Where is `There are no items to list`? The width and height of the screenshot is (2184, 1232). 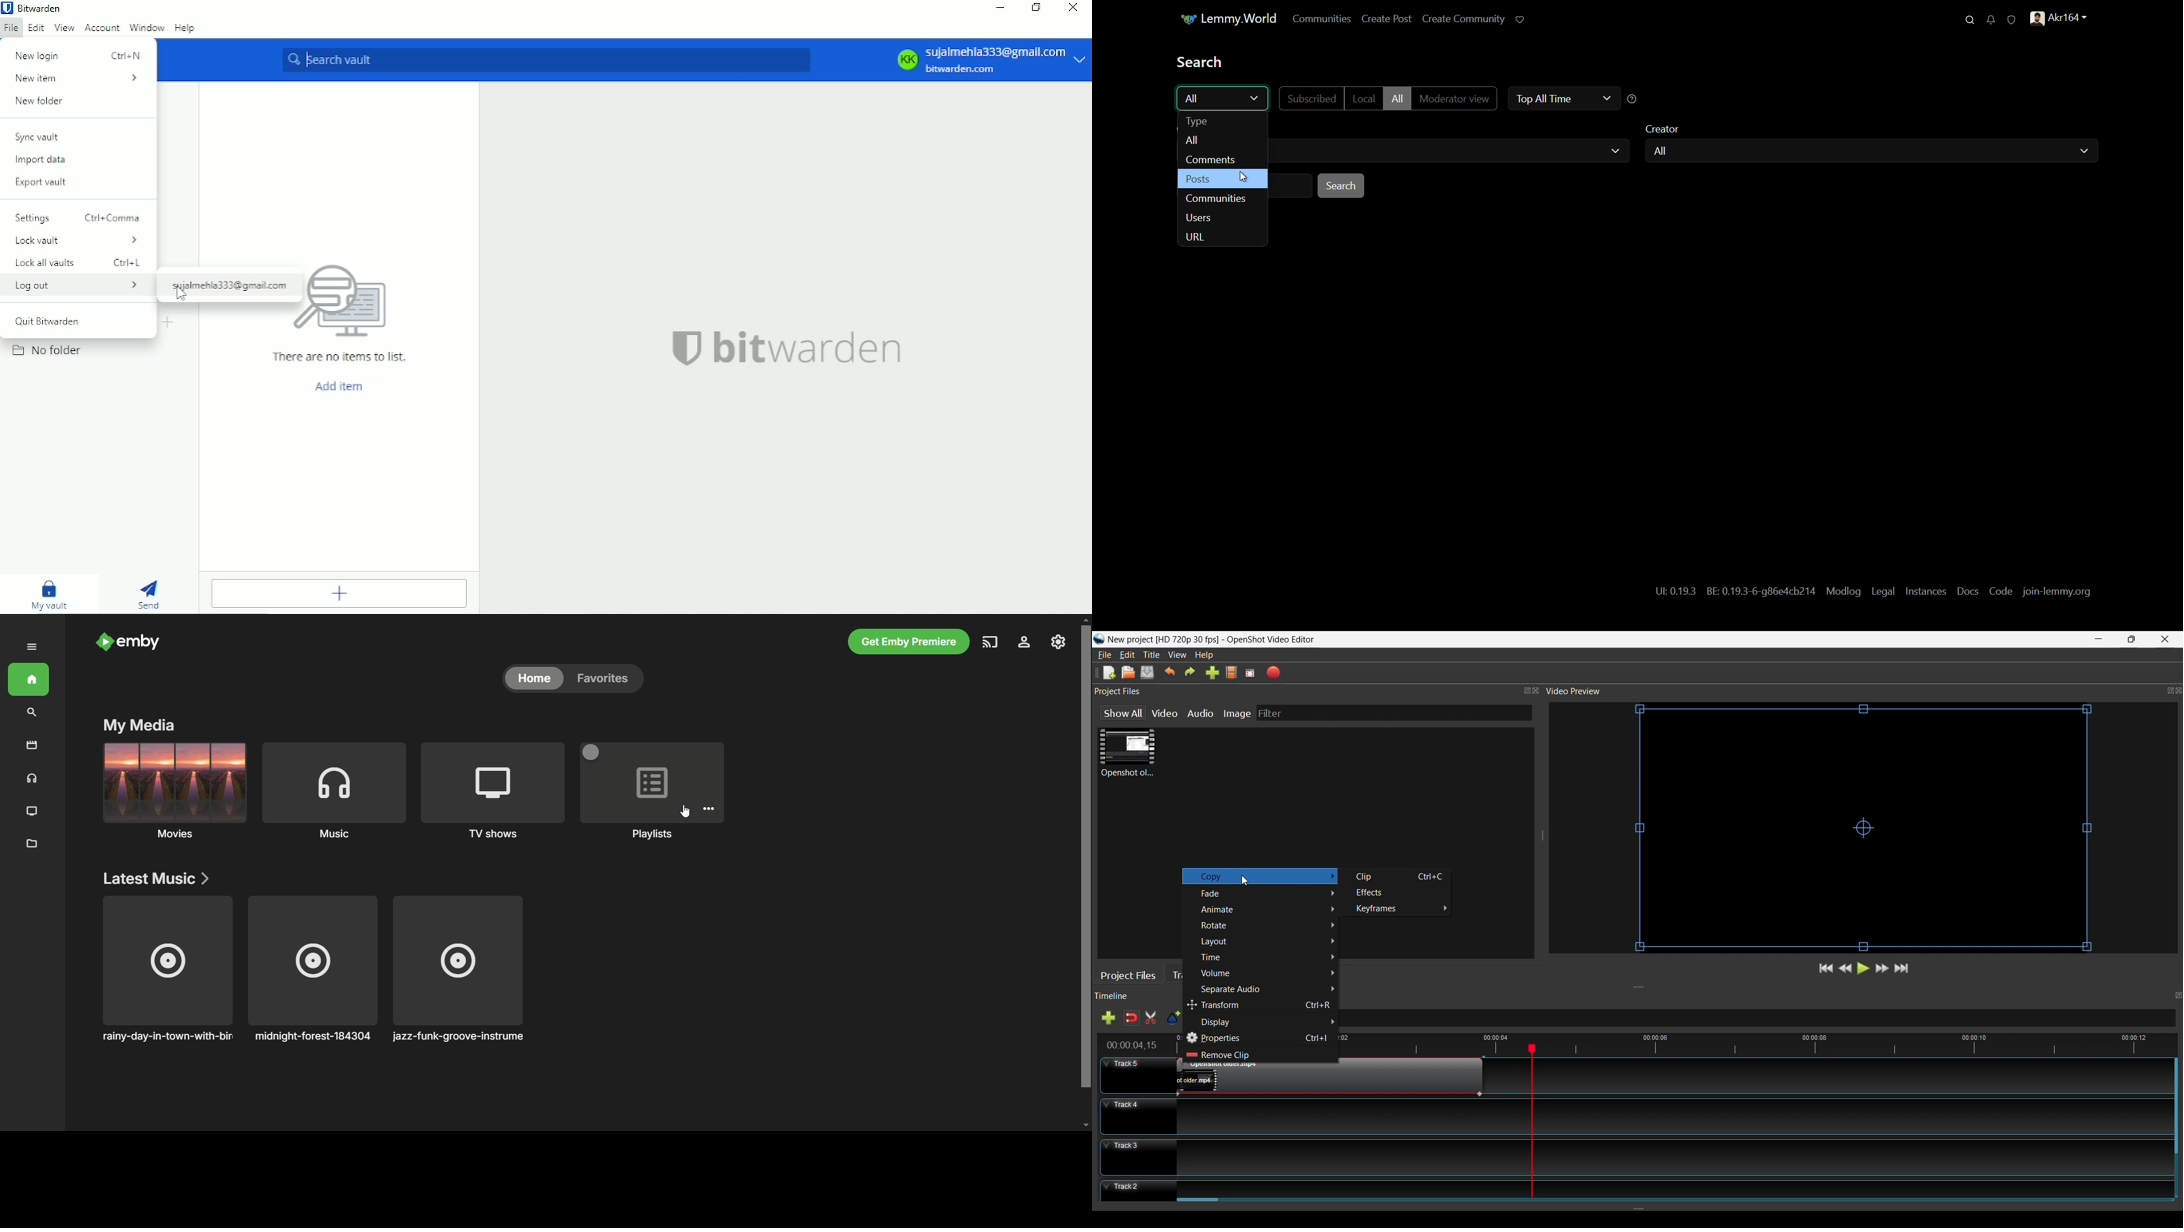
There are no items to list is located at coordinates (340, 357).